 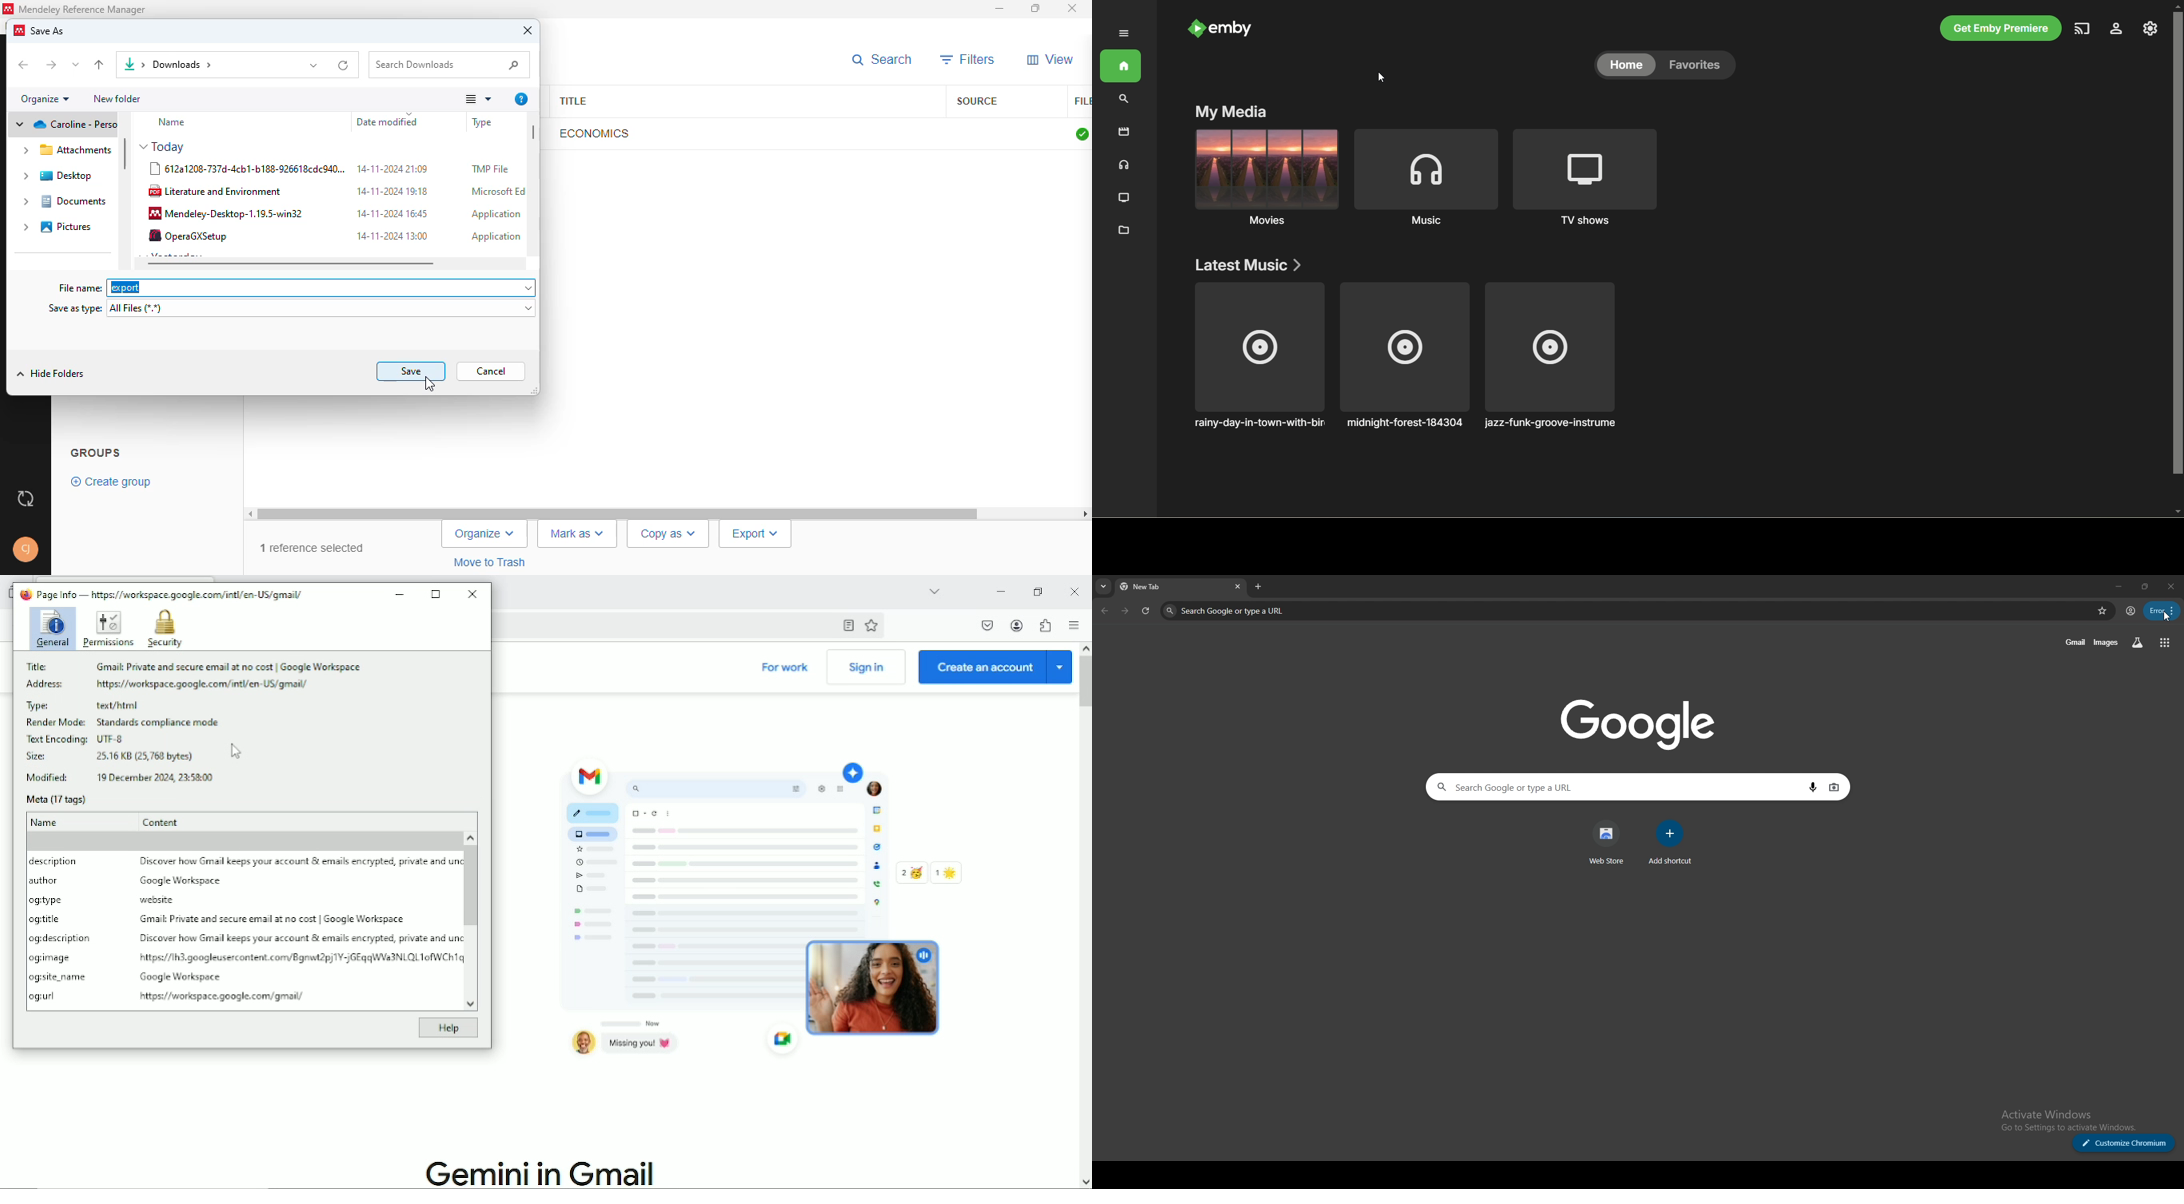 I want to click on organize, so click(x=45, y=100).